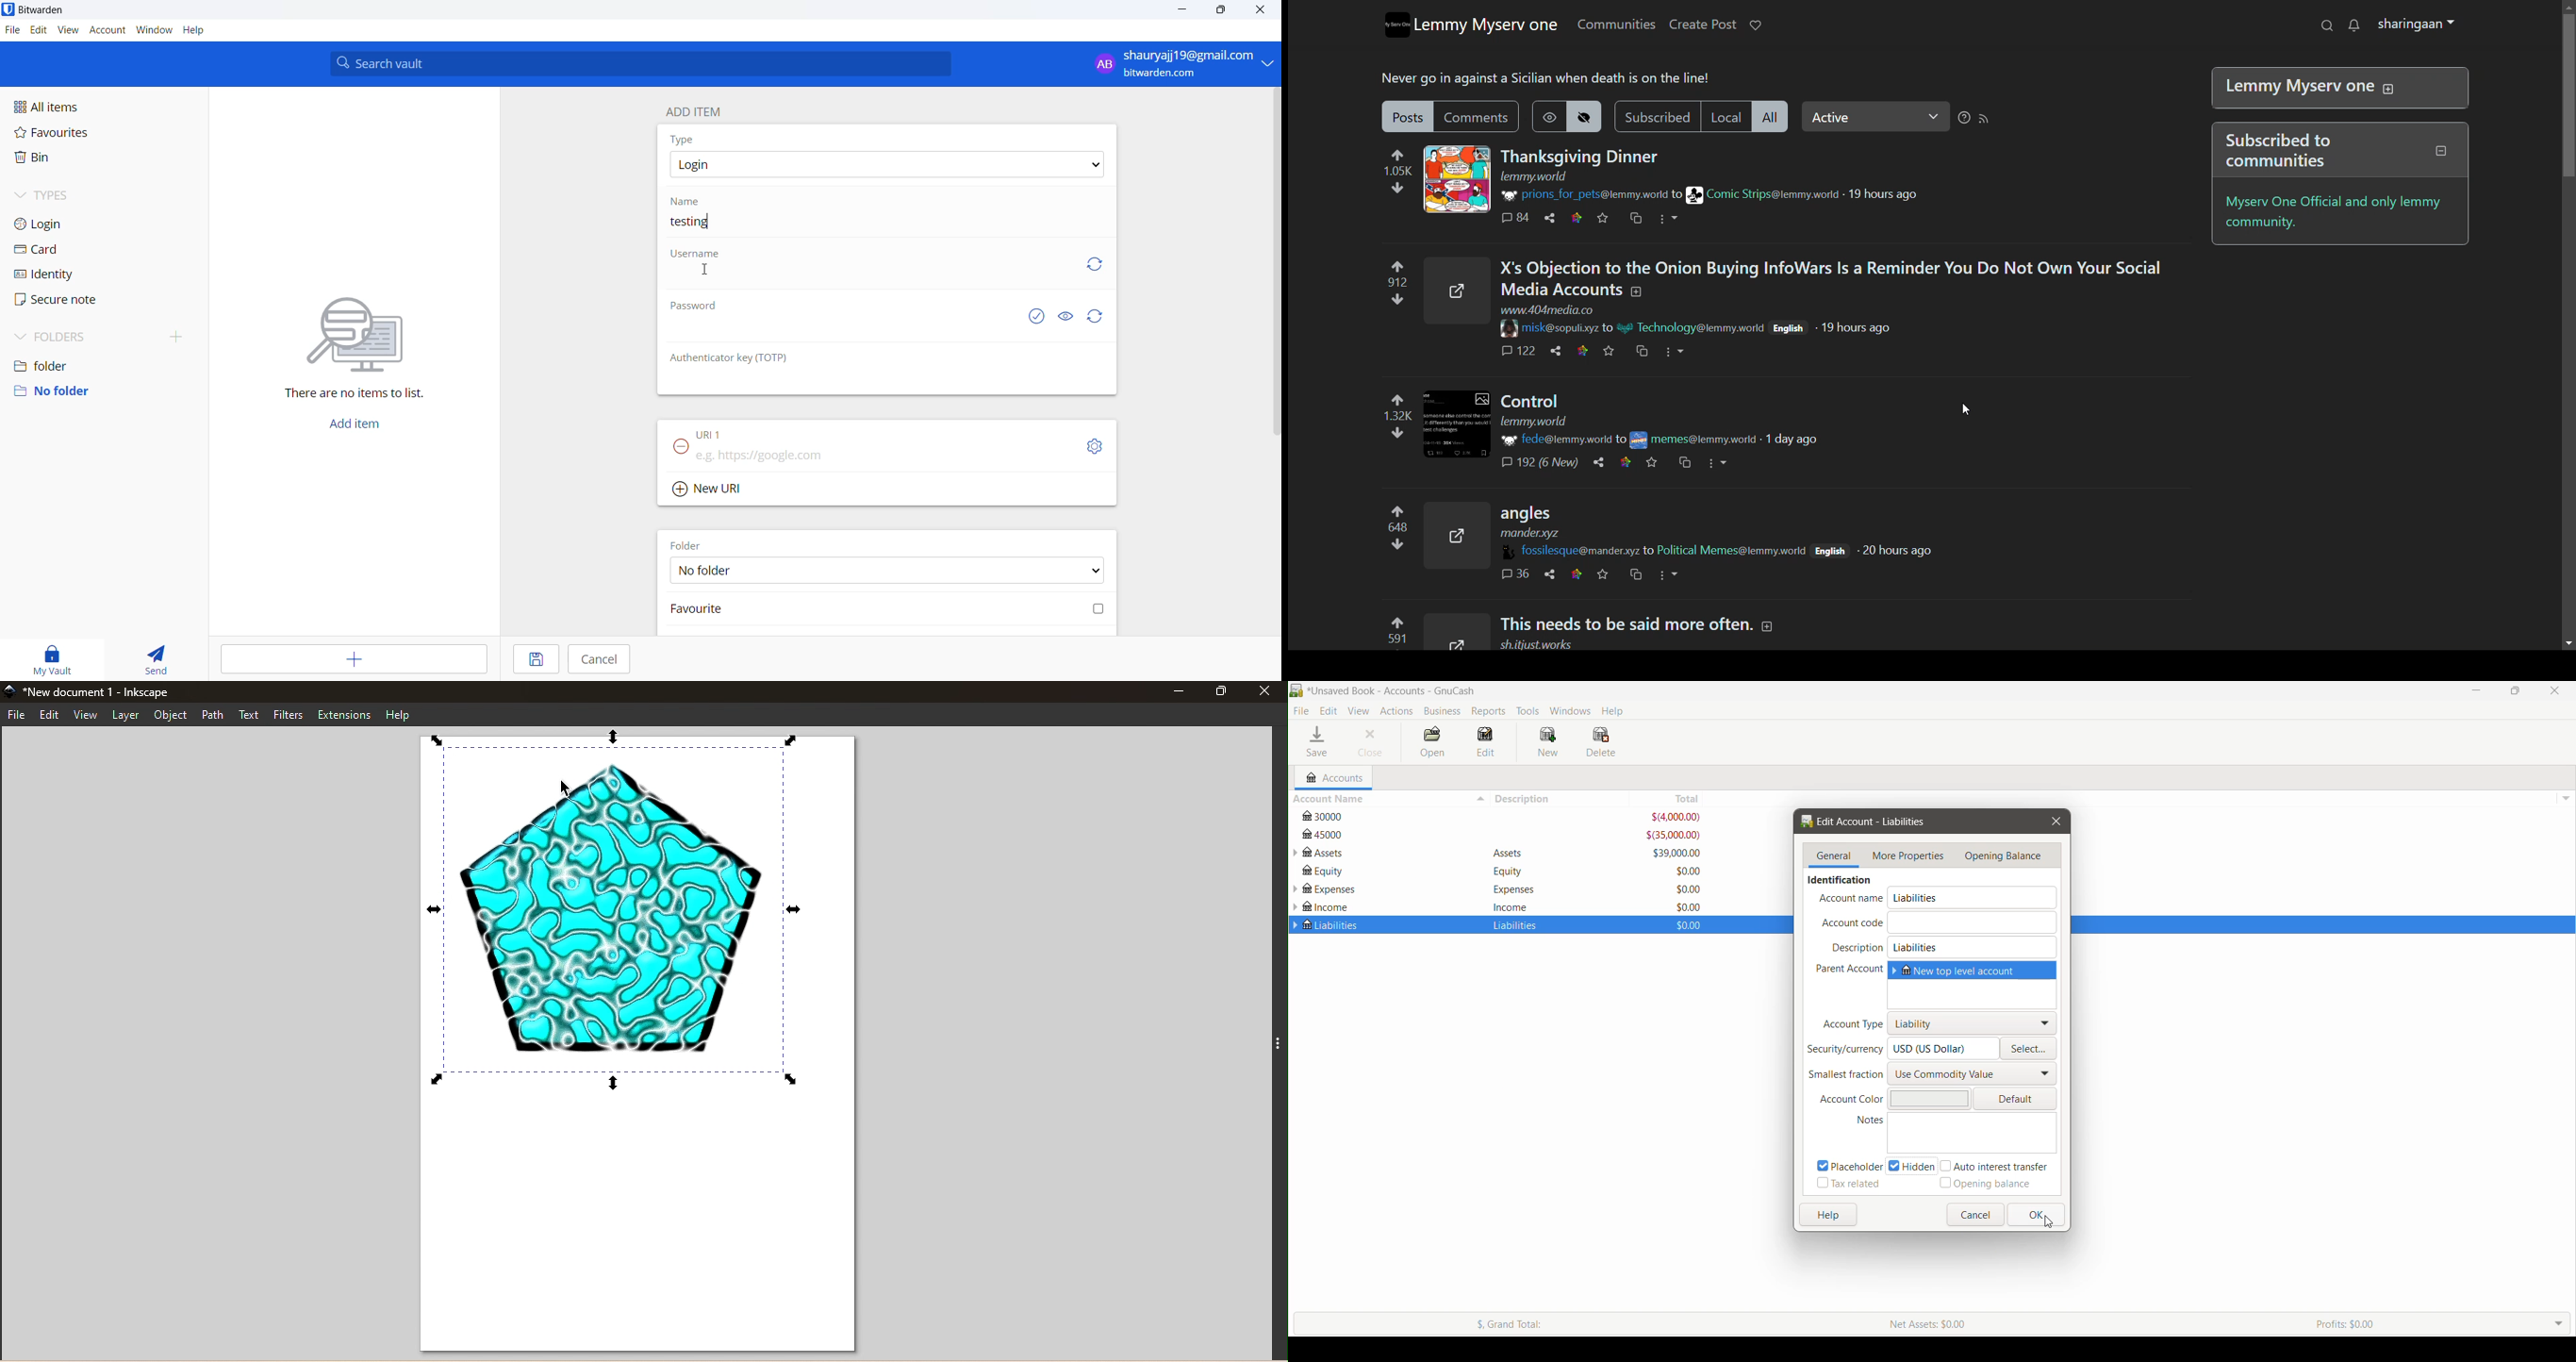 Image resolution: width=2576 pixels, height=1372 pixels. What do you see at coordinates (1845, 970) in the screenshot?
I see `Parent Account` at bounding box center [1845, 970].